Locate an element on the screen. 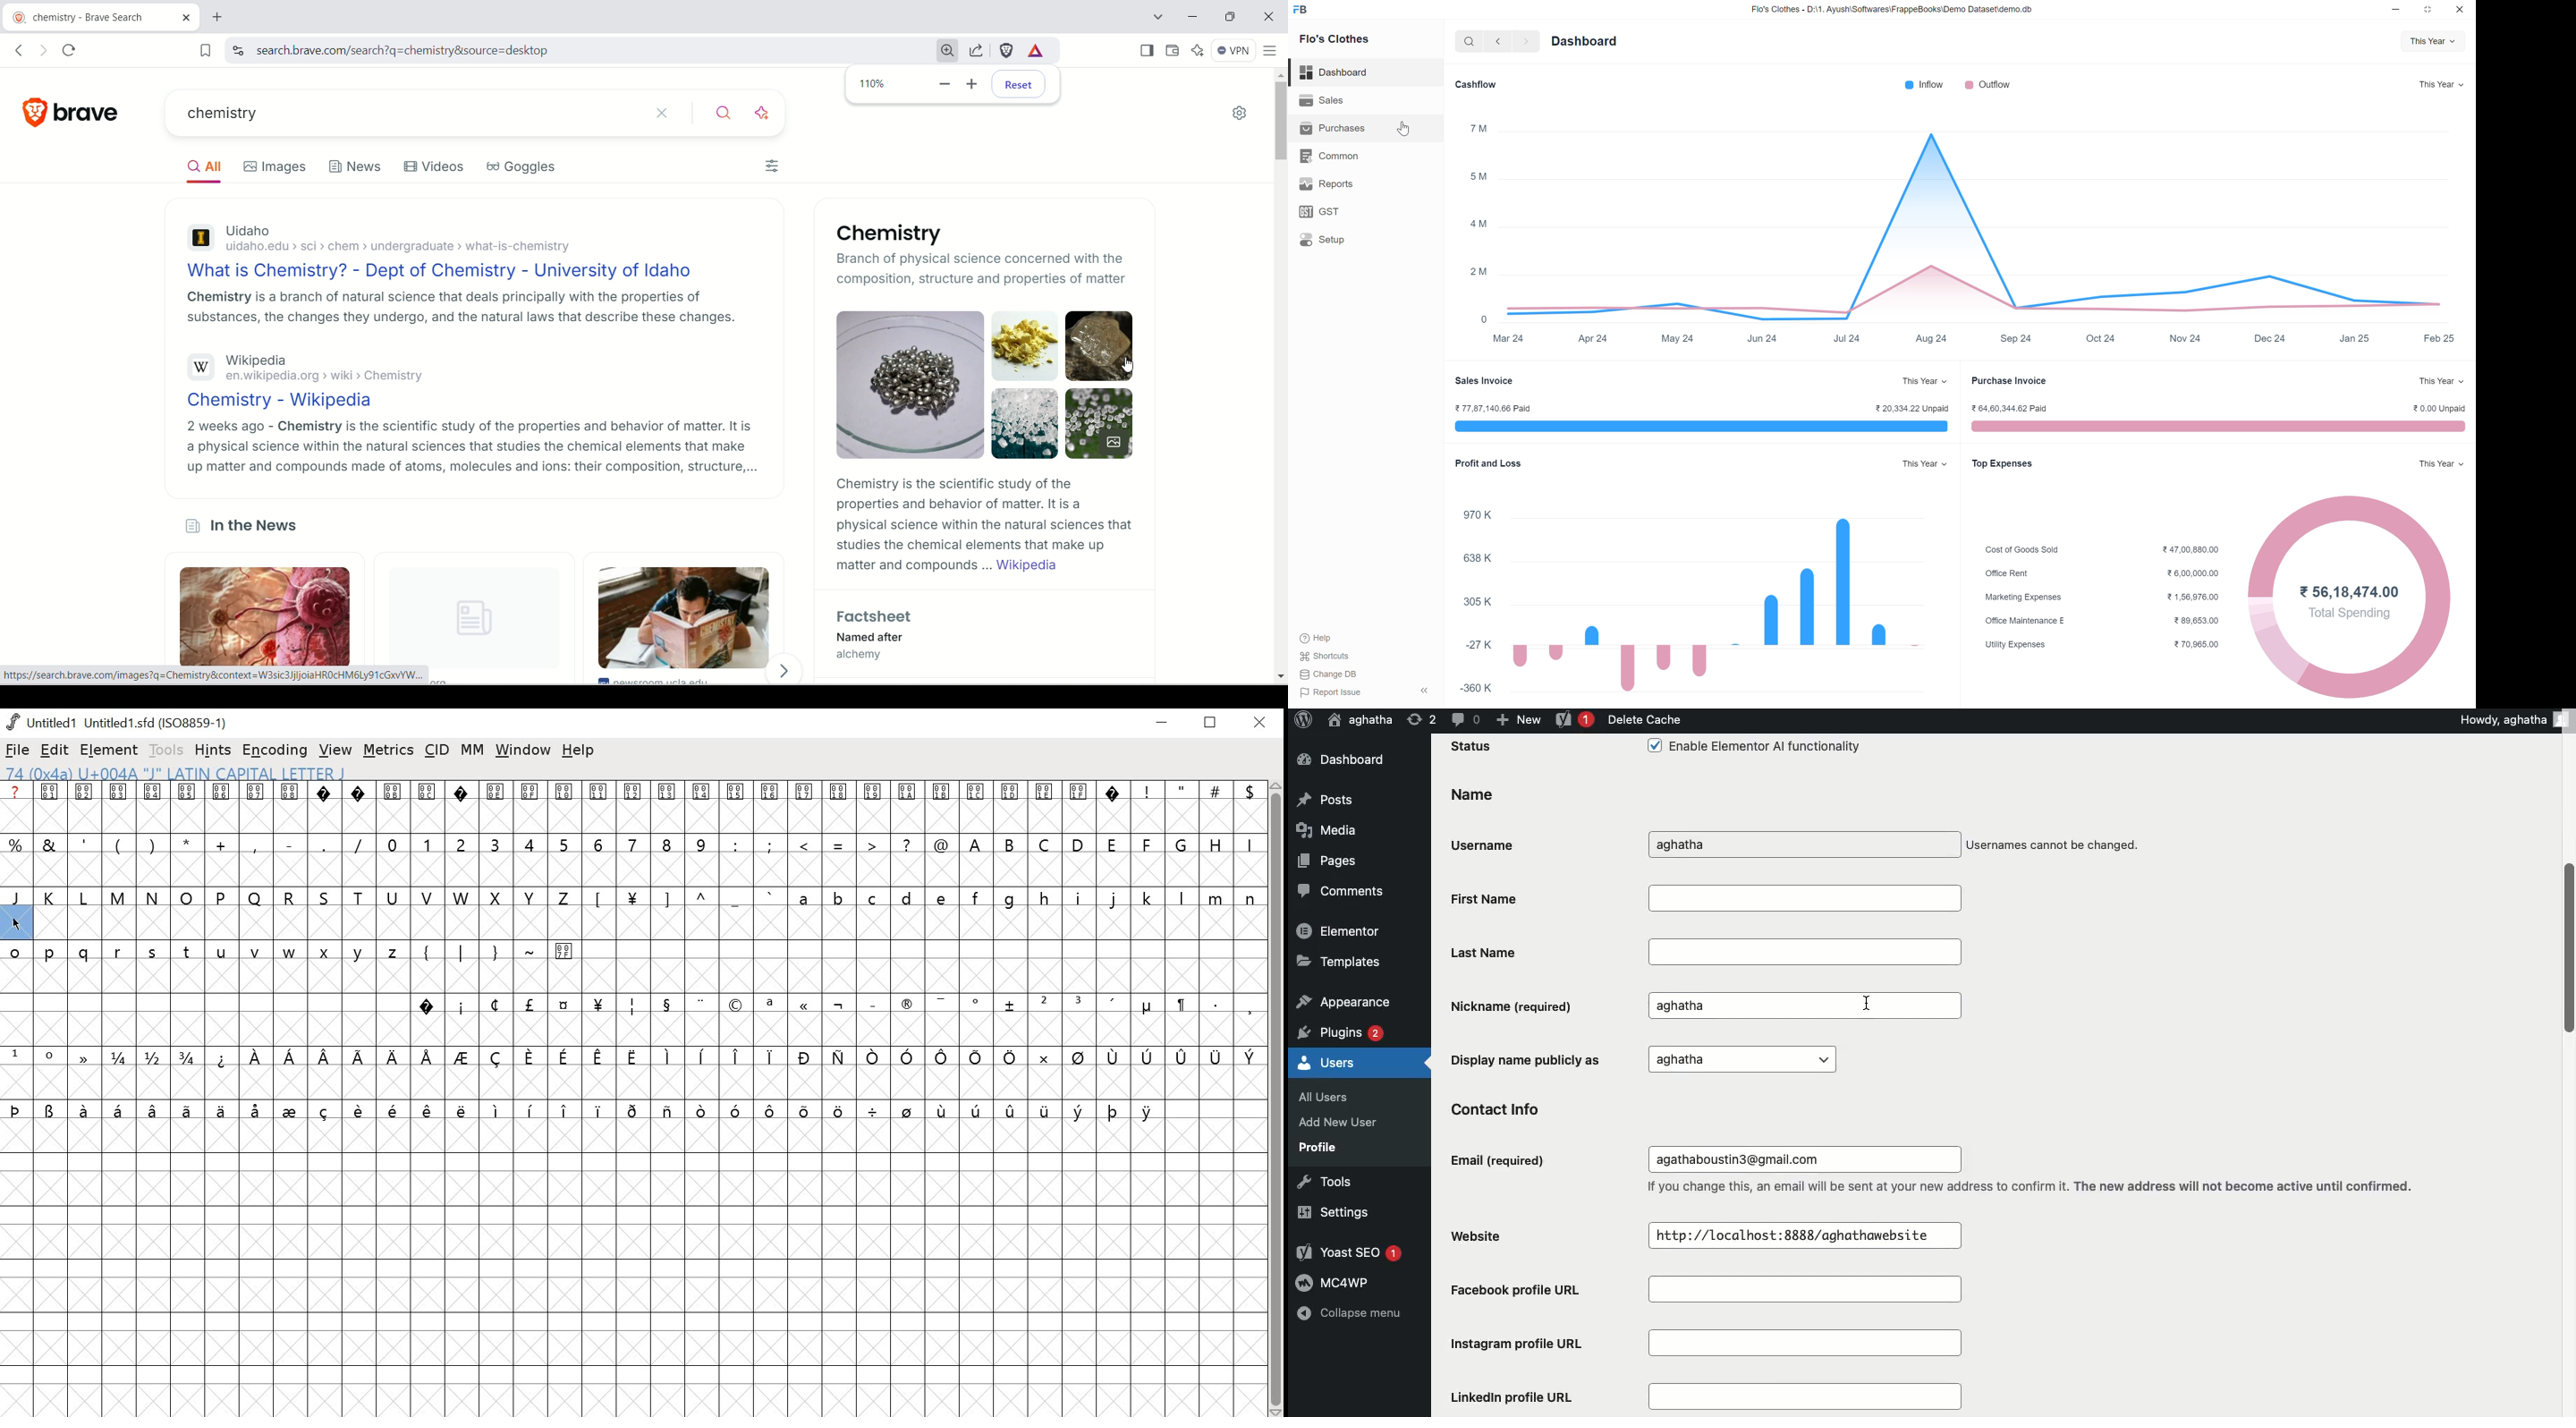  Users is located at coordinates (1327, 1061).